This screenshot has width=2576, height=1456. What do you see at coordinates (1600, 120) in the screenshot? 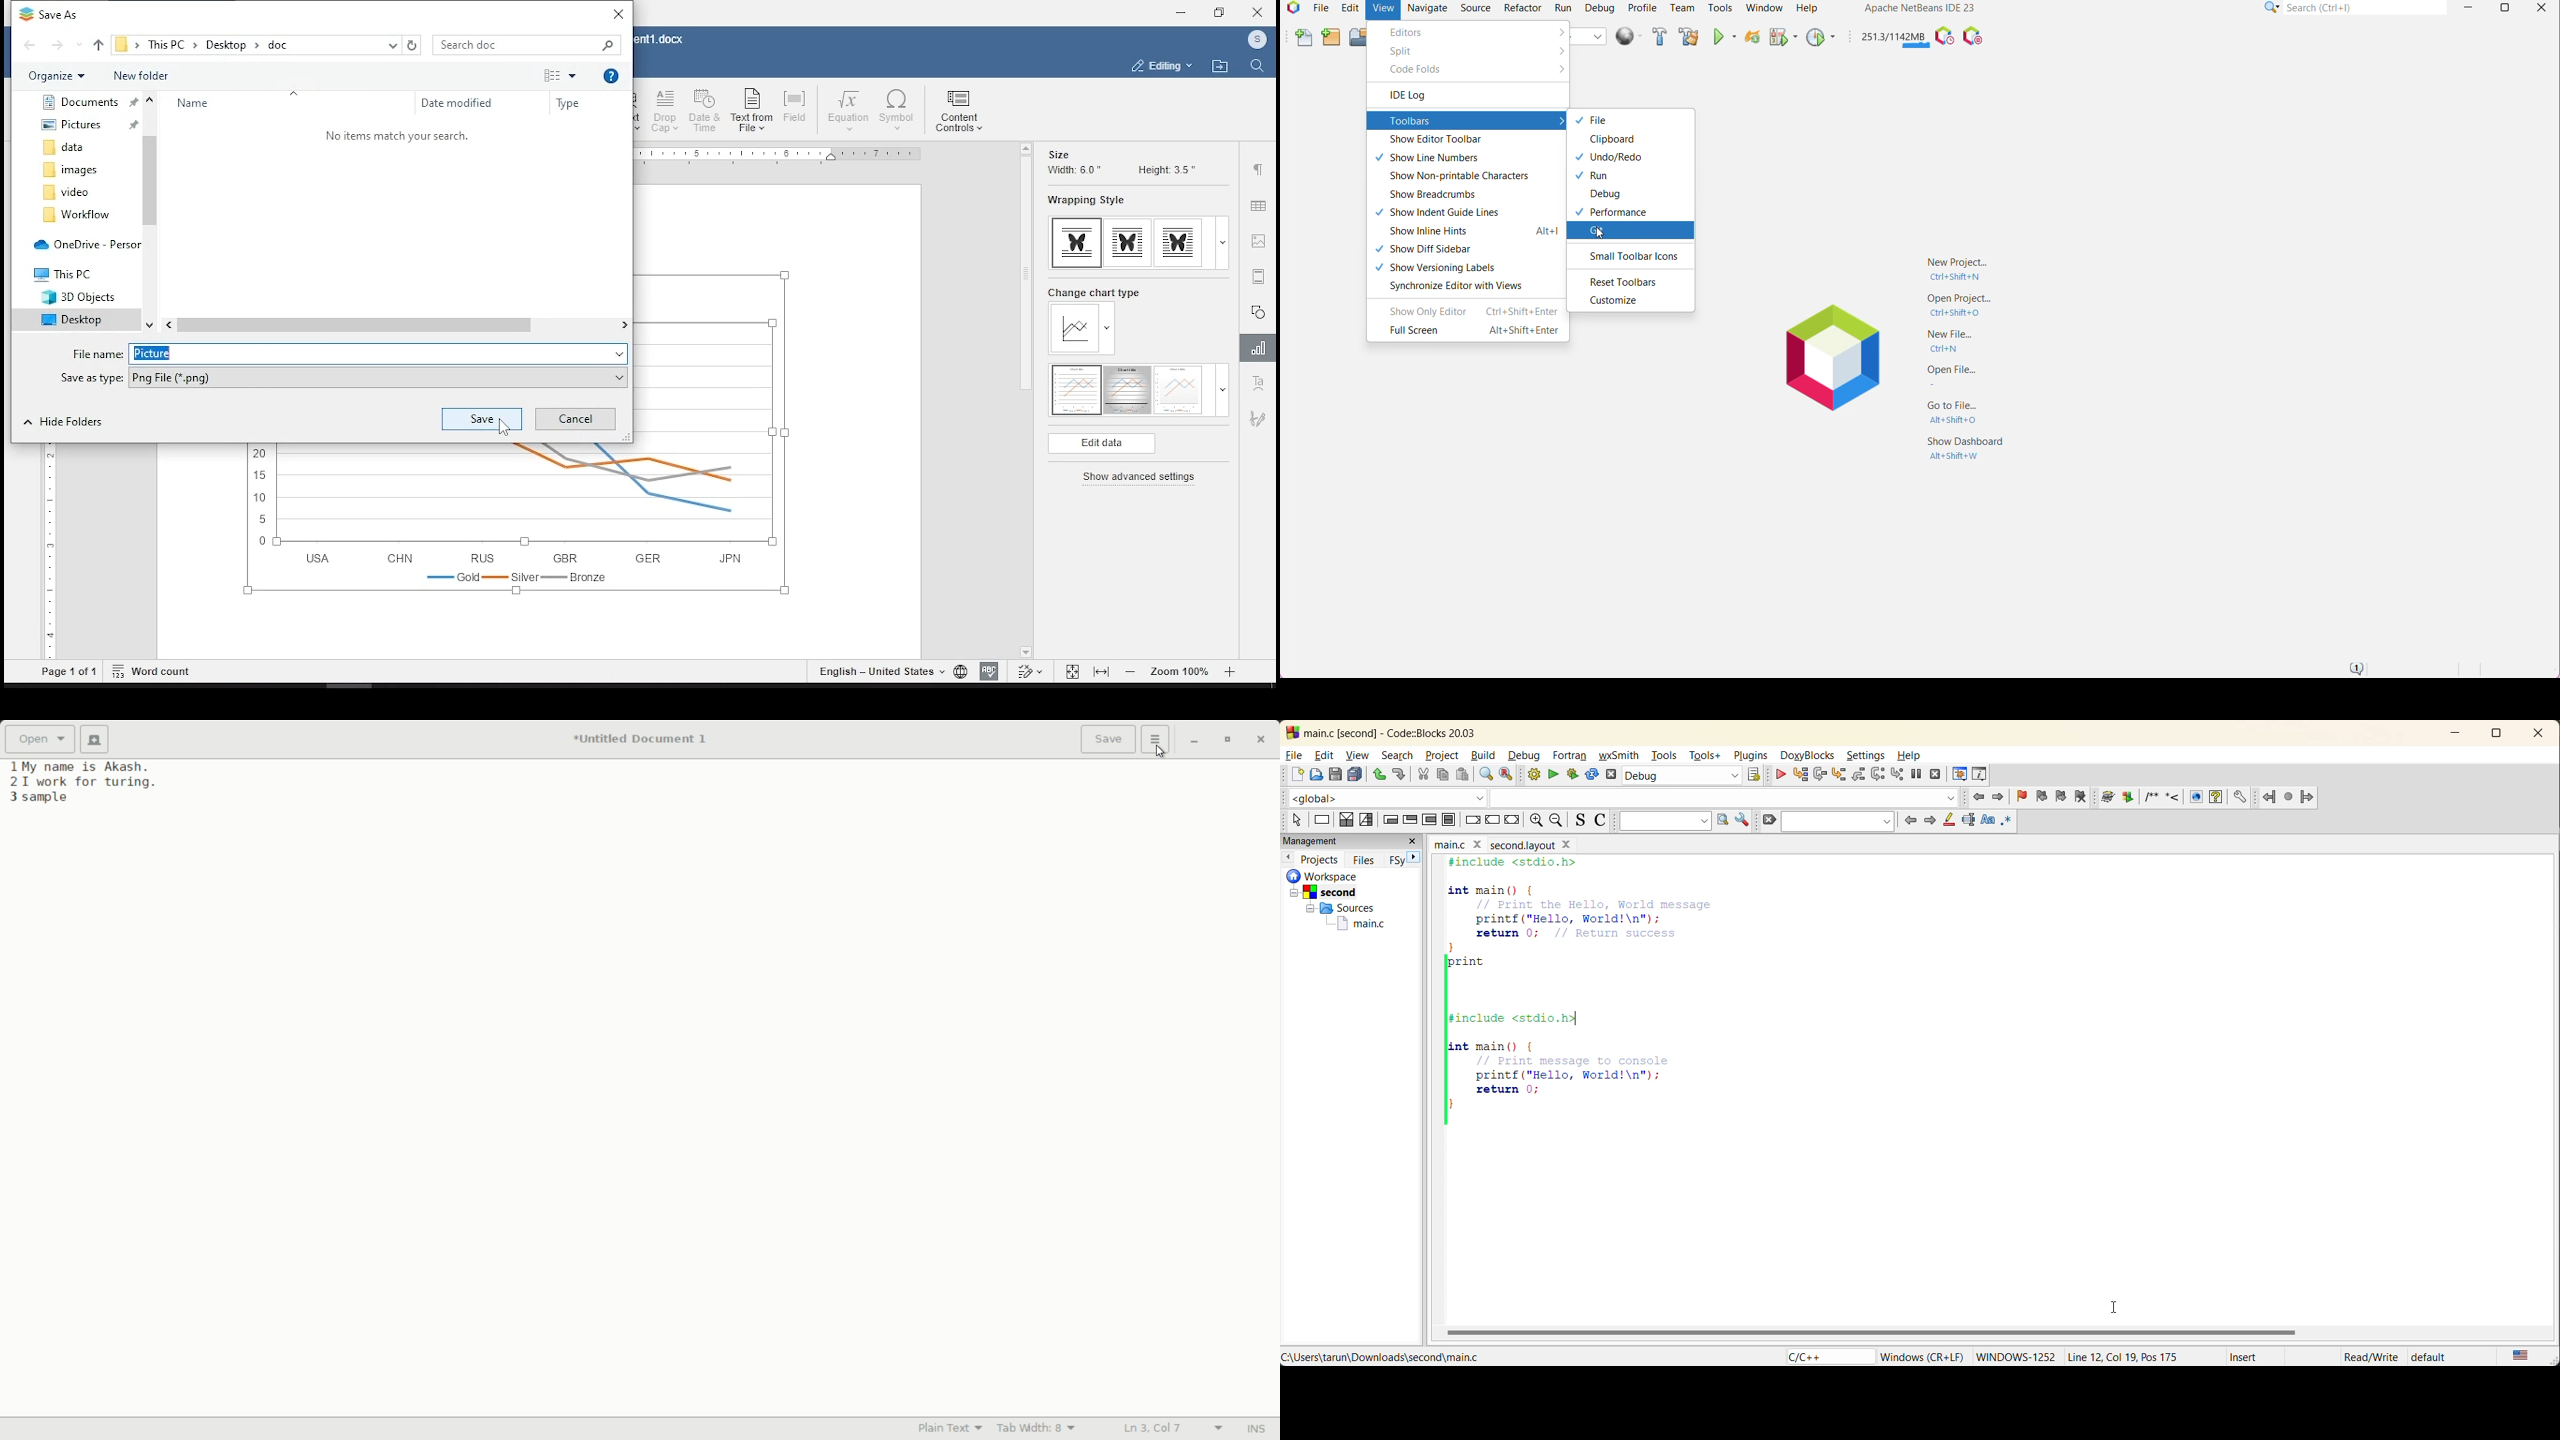
I see `File` at bounding box center [1600, 120].